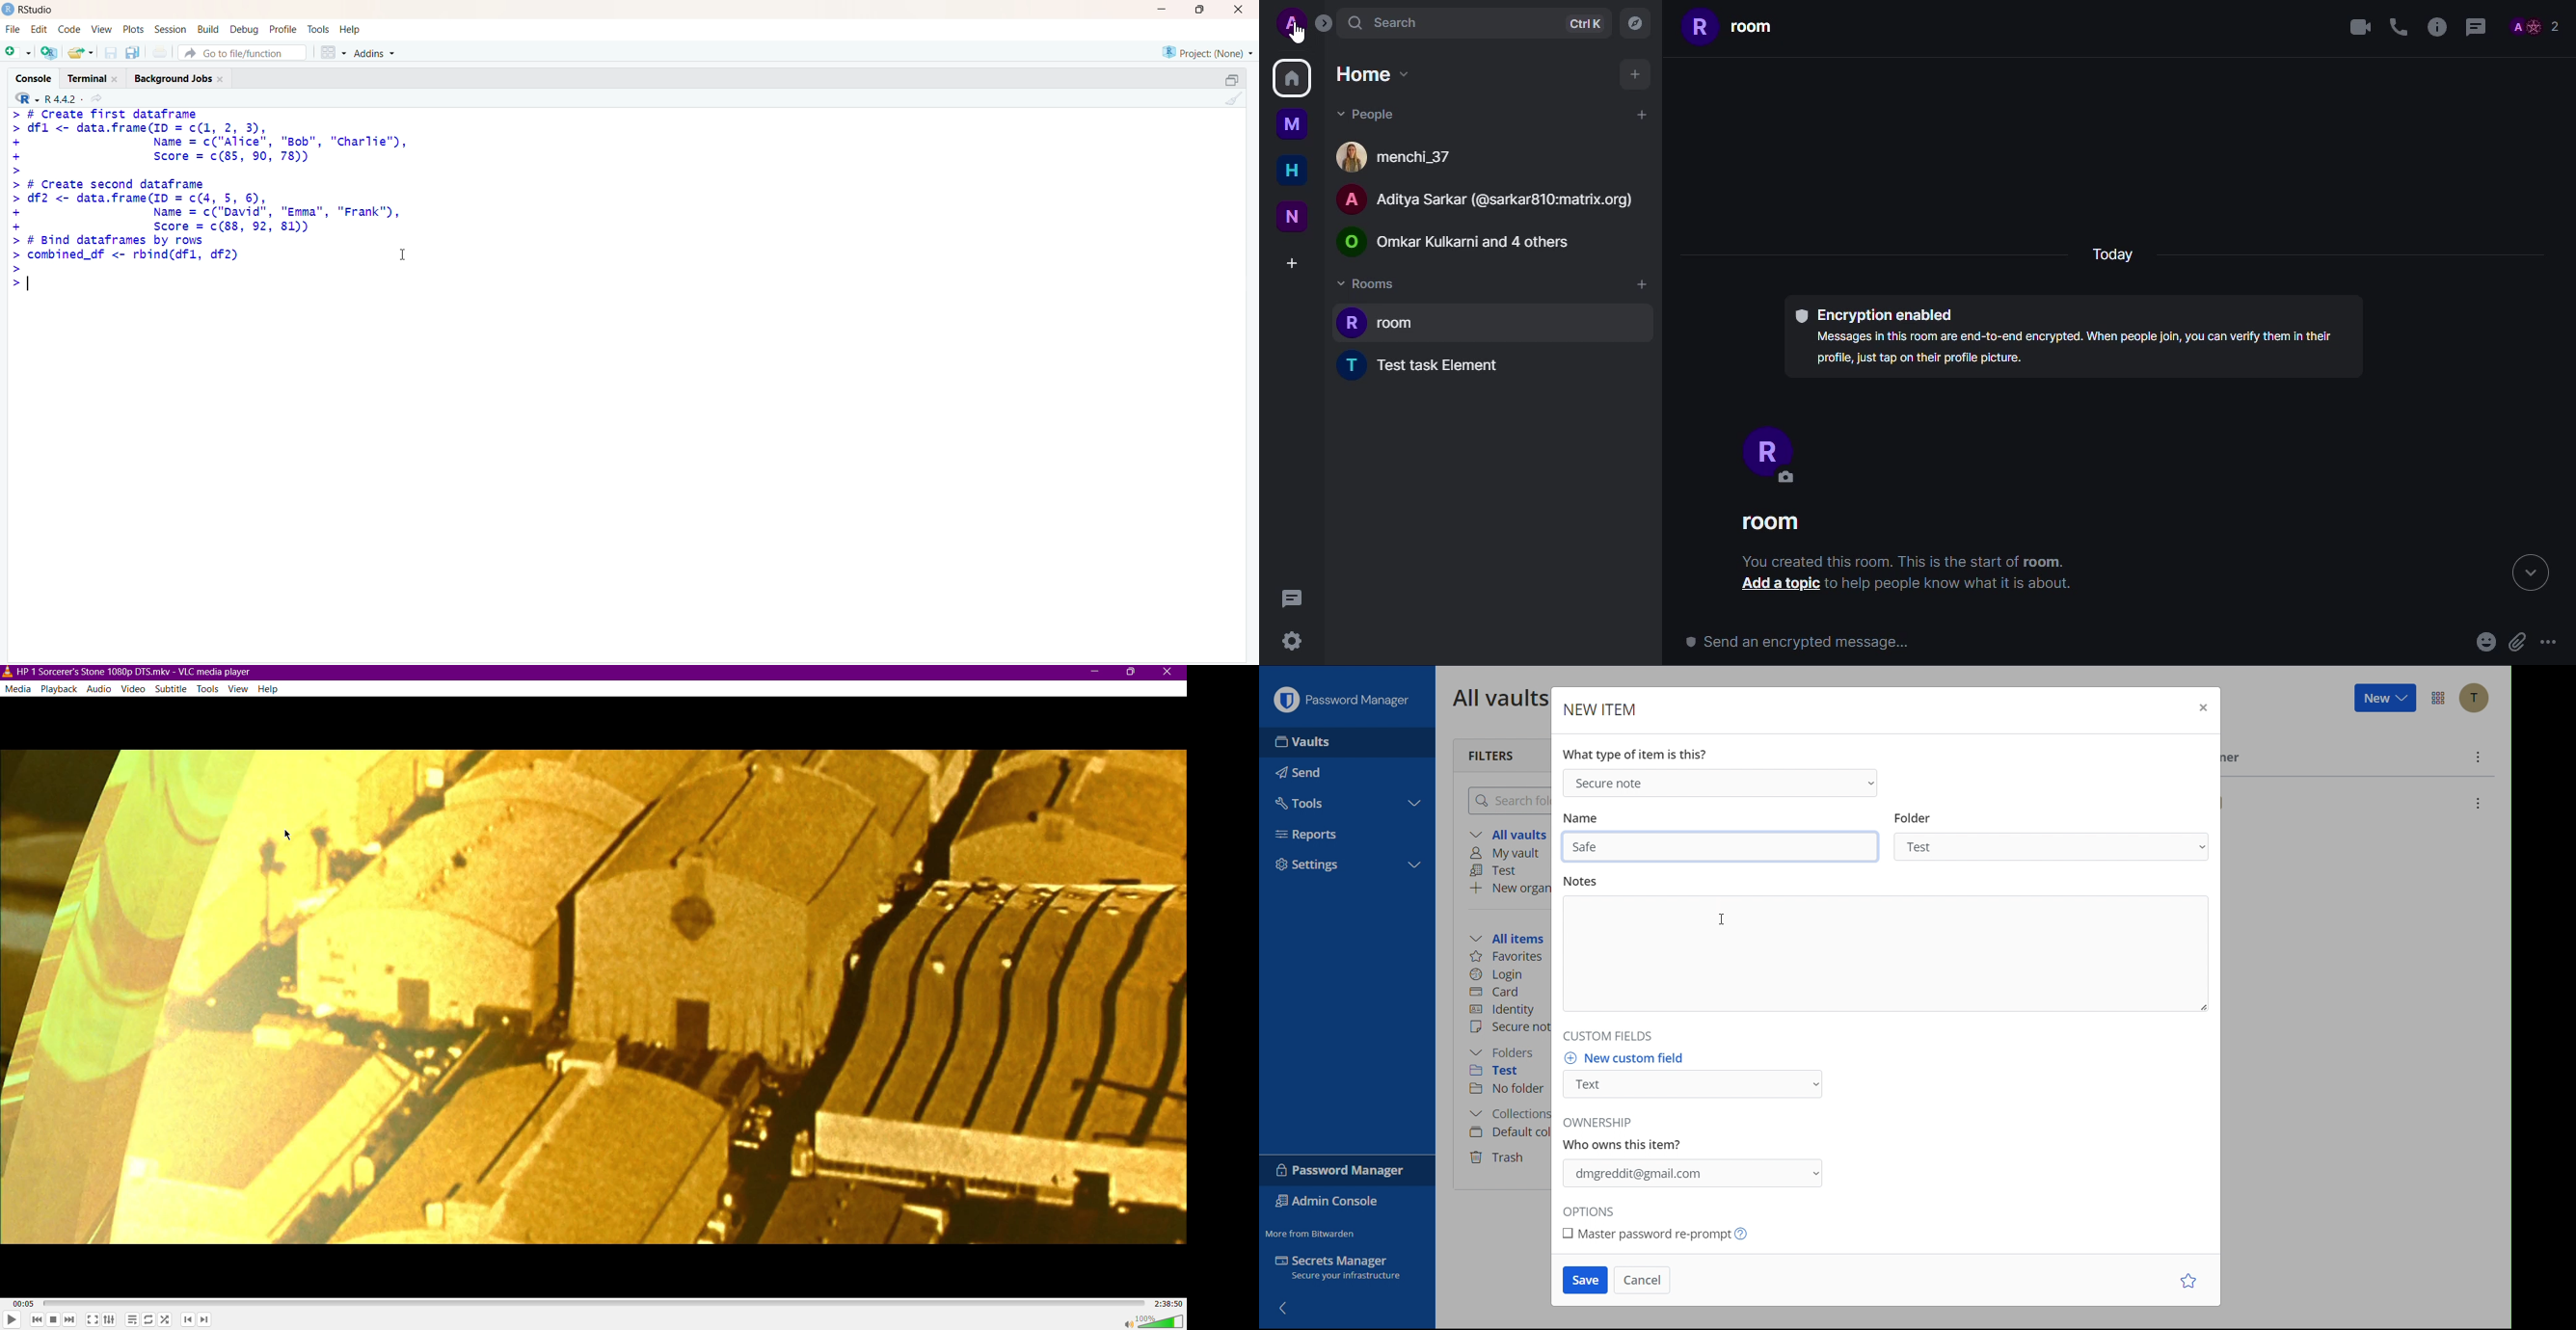 This screenshot has width=2576, height=1344. I want to click on Audio, so click(98, 688).